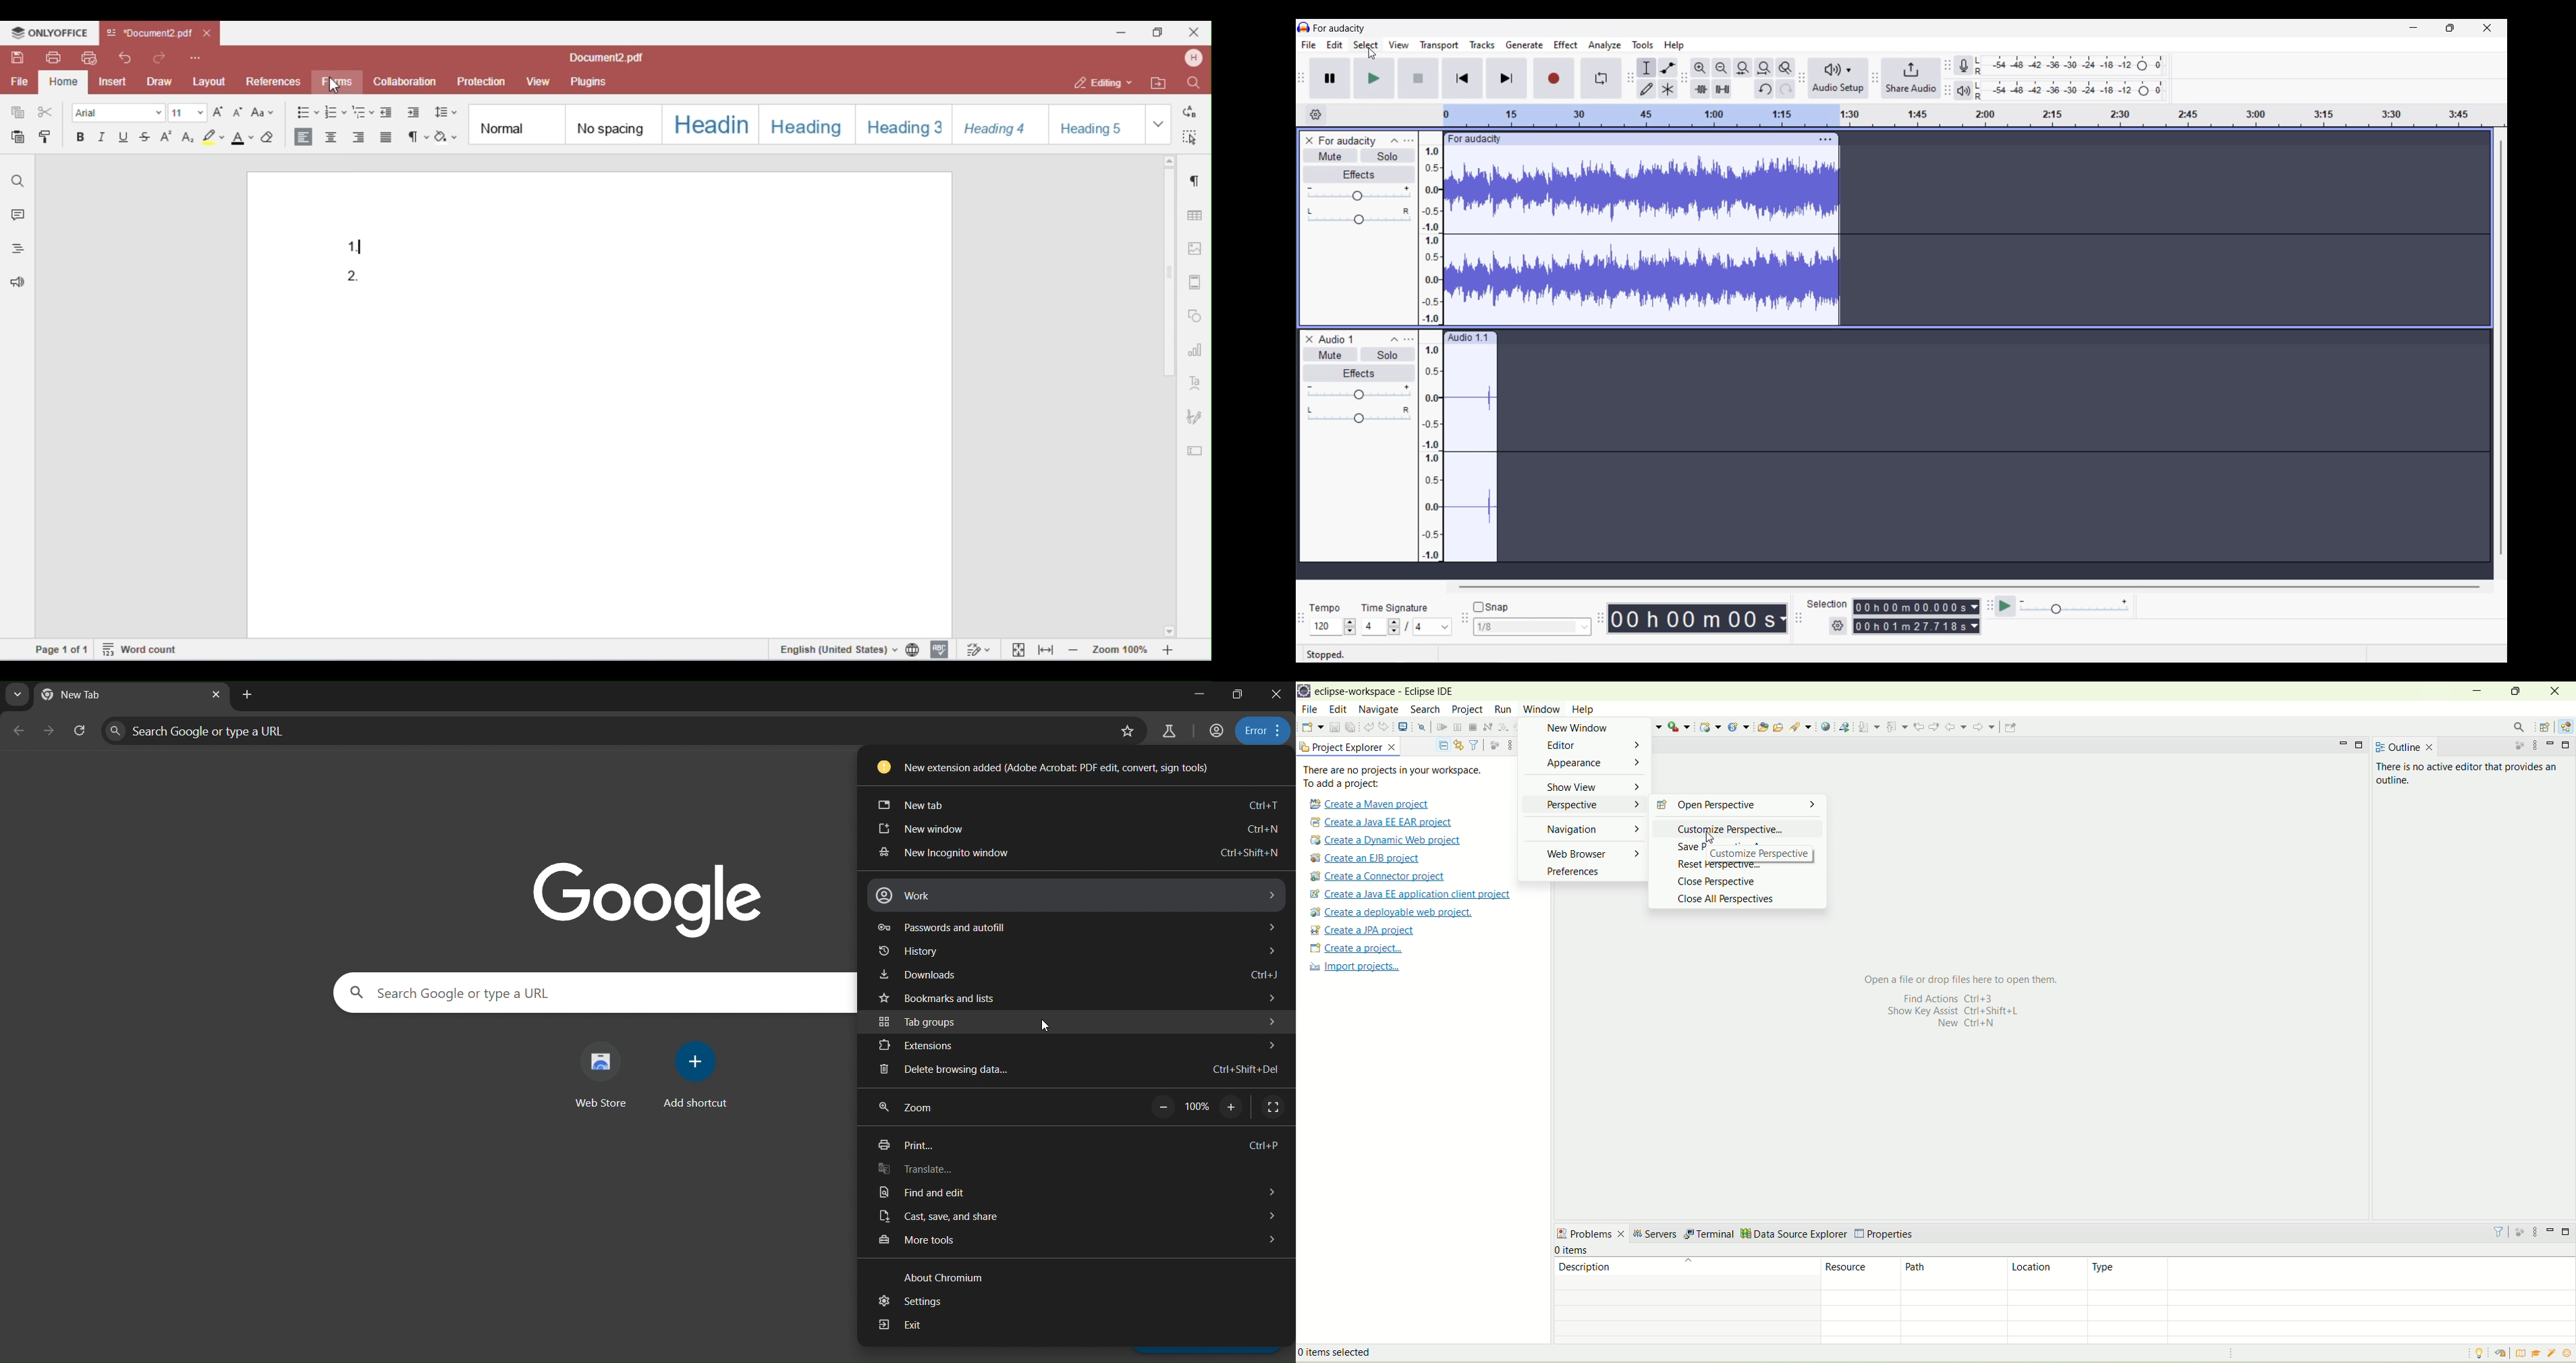 The width and height of the screenshot is (2576, 1372). I want to click on mute, so click(1330, 355).